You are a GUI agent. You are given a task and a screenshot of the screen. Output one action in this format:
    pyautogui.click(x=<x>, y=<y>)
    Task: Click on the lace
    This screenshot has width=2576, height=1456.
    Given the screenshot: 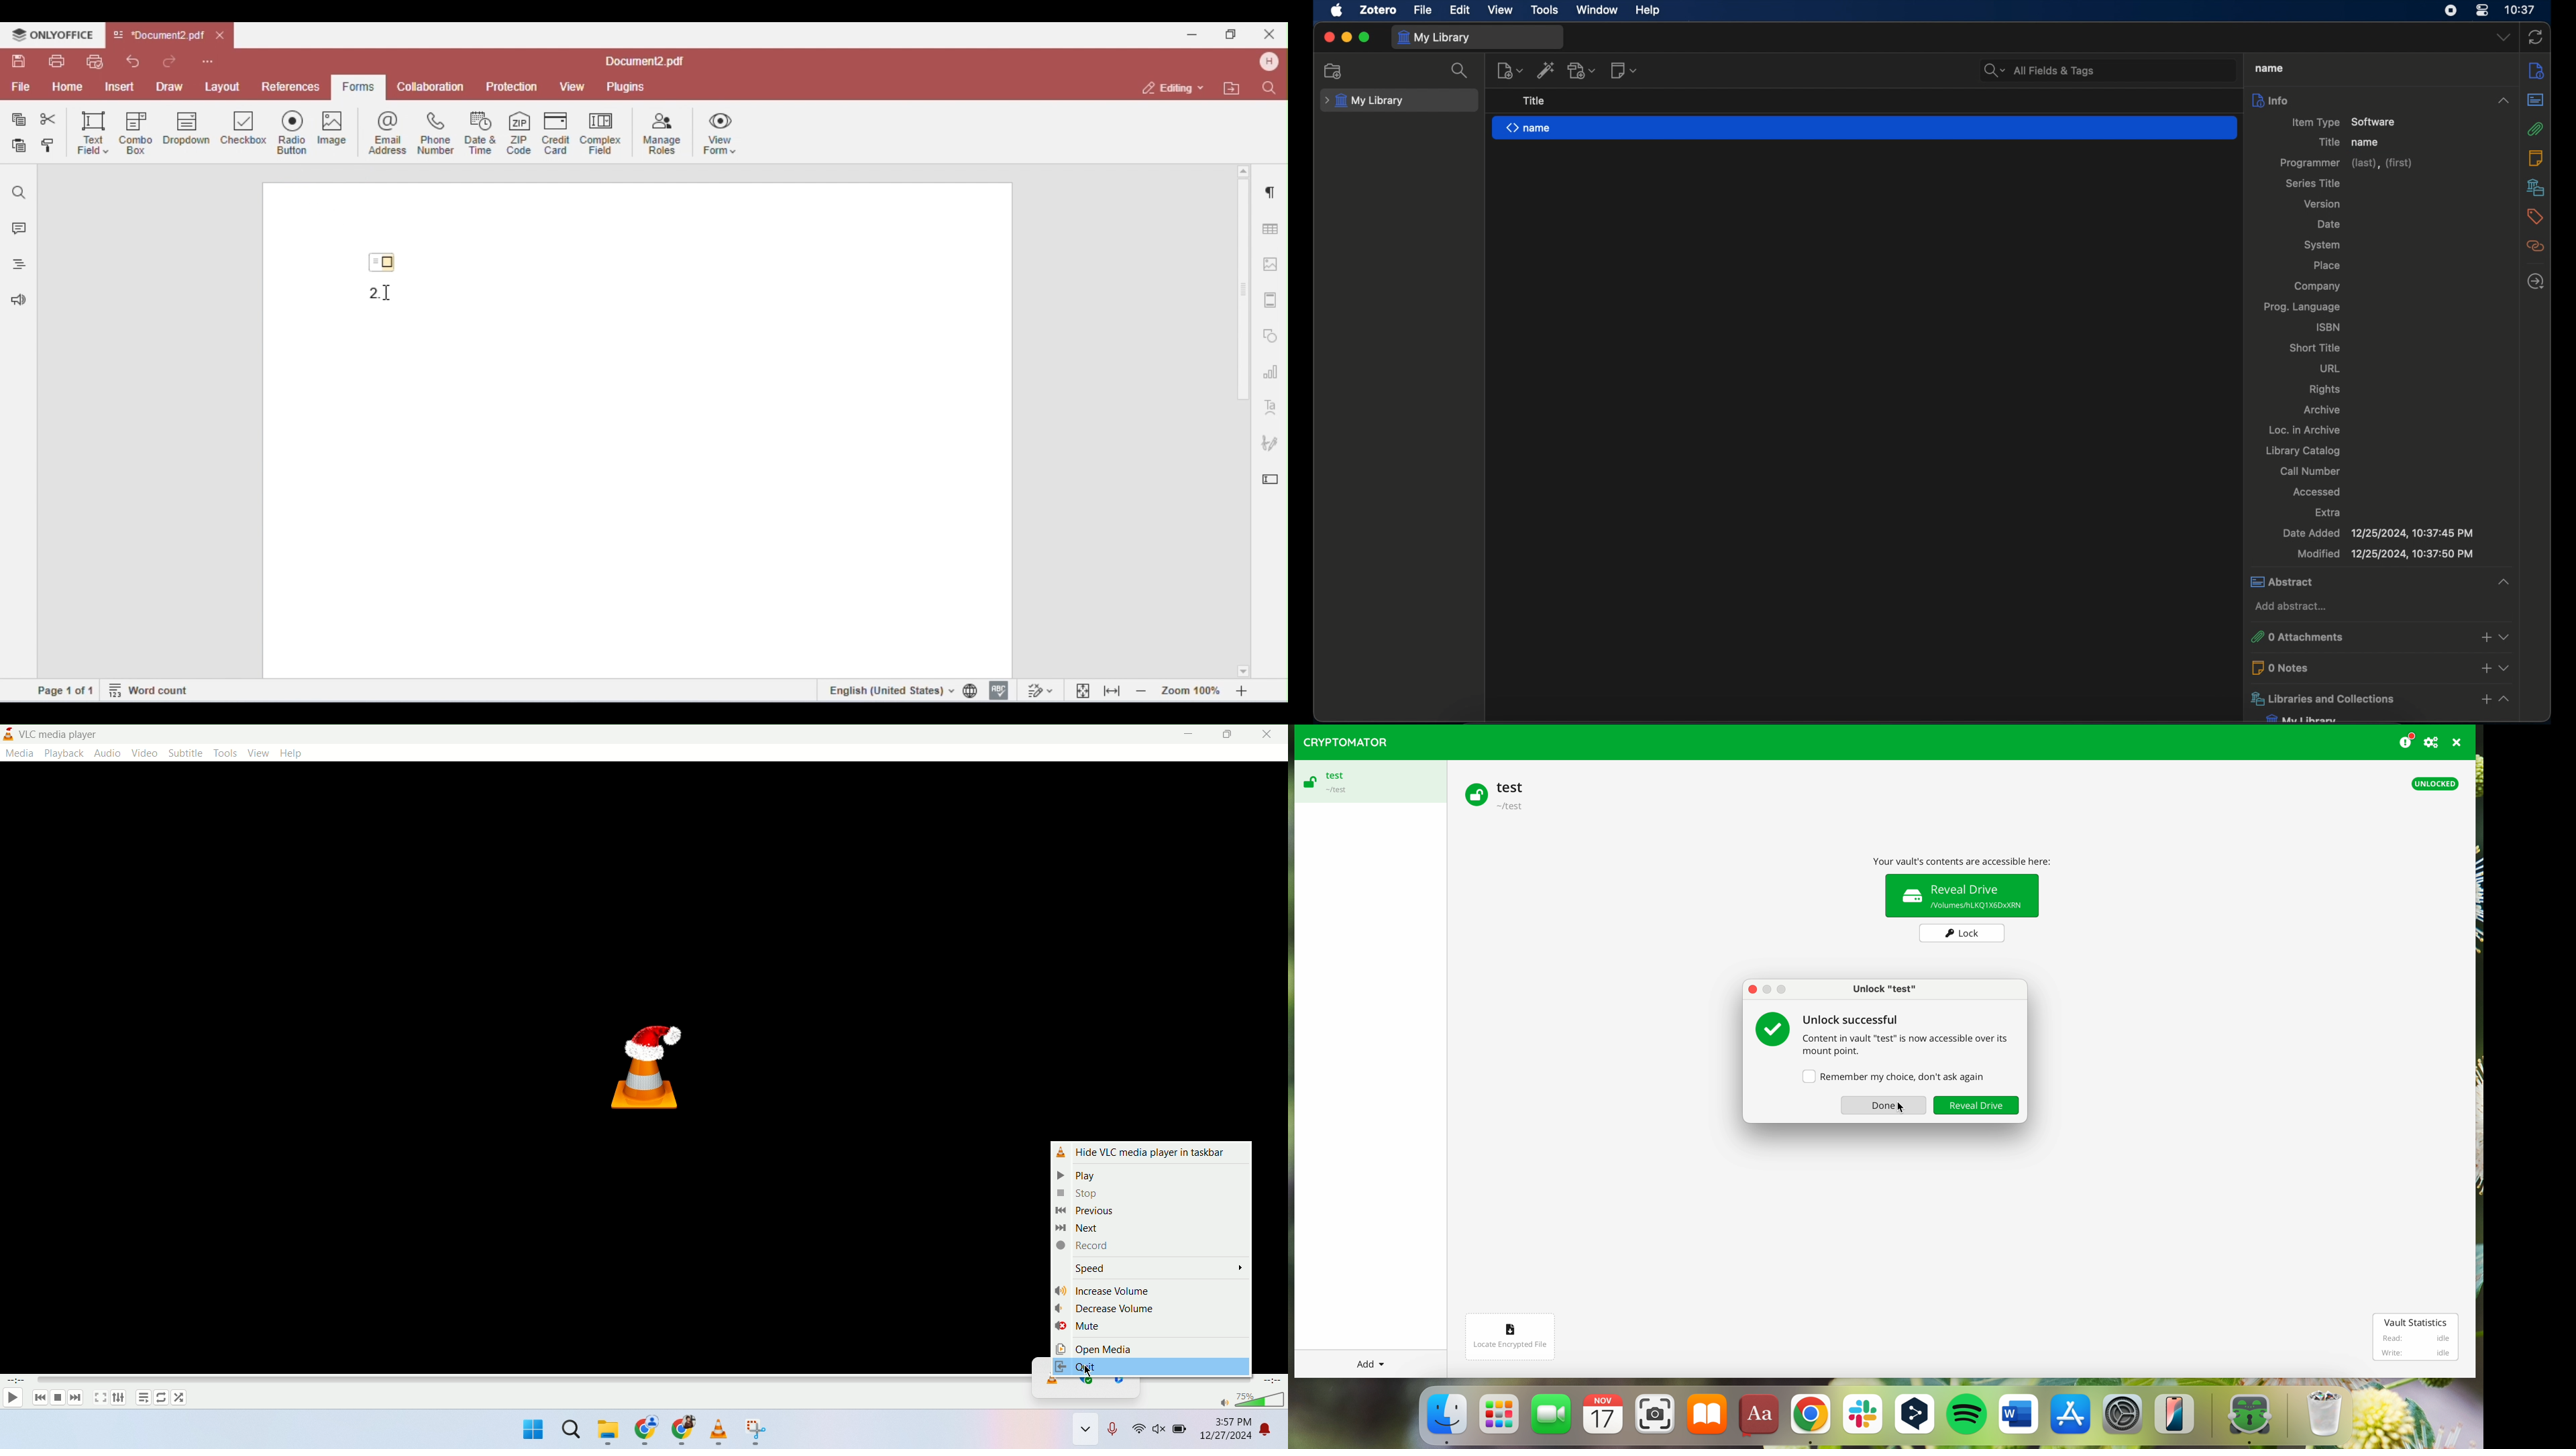 What is the action you would take?
    pyautogui.click(x=2326, y=266)
    